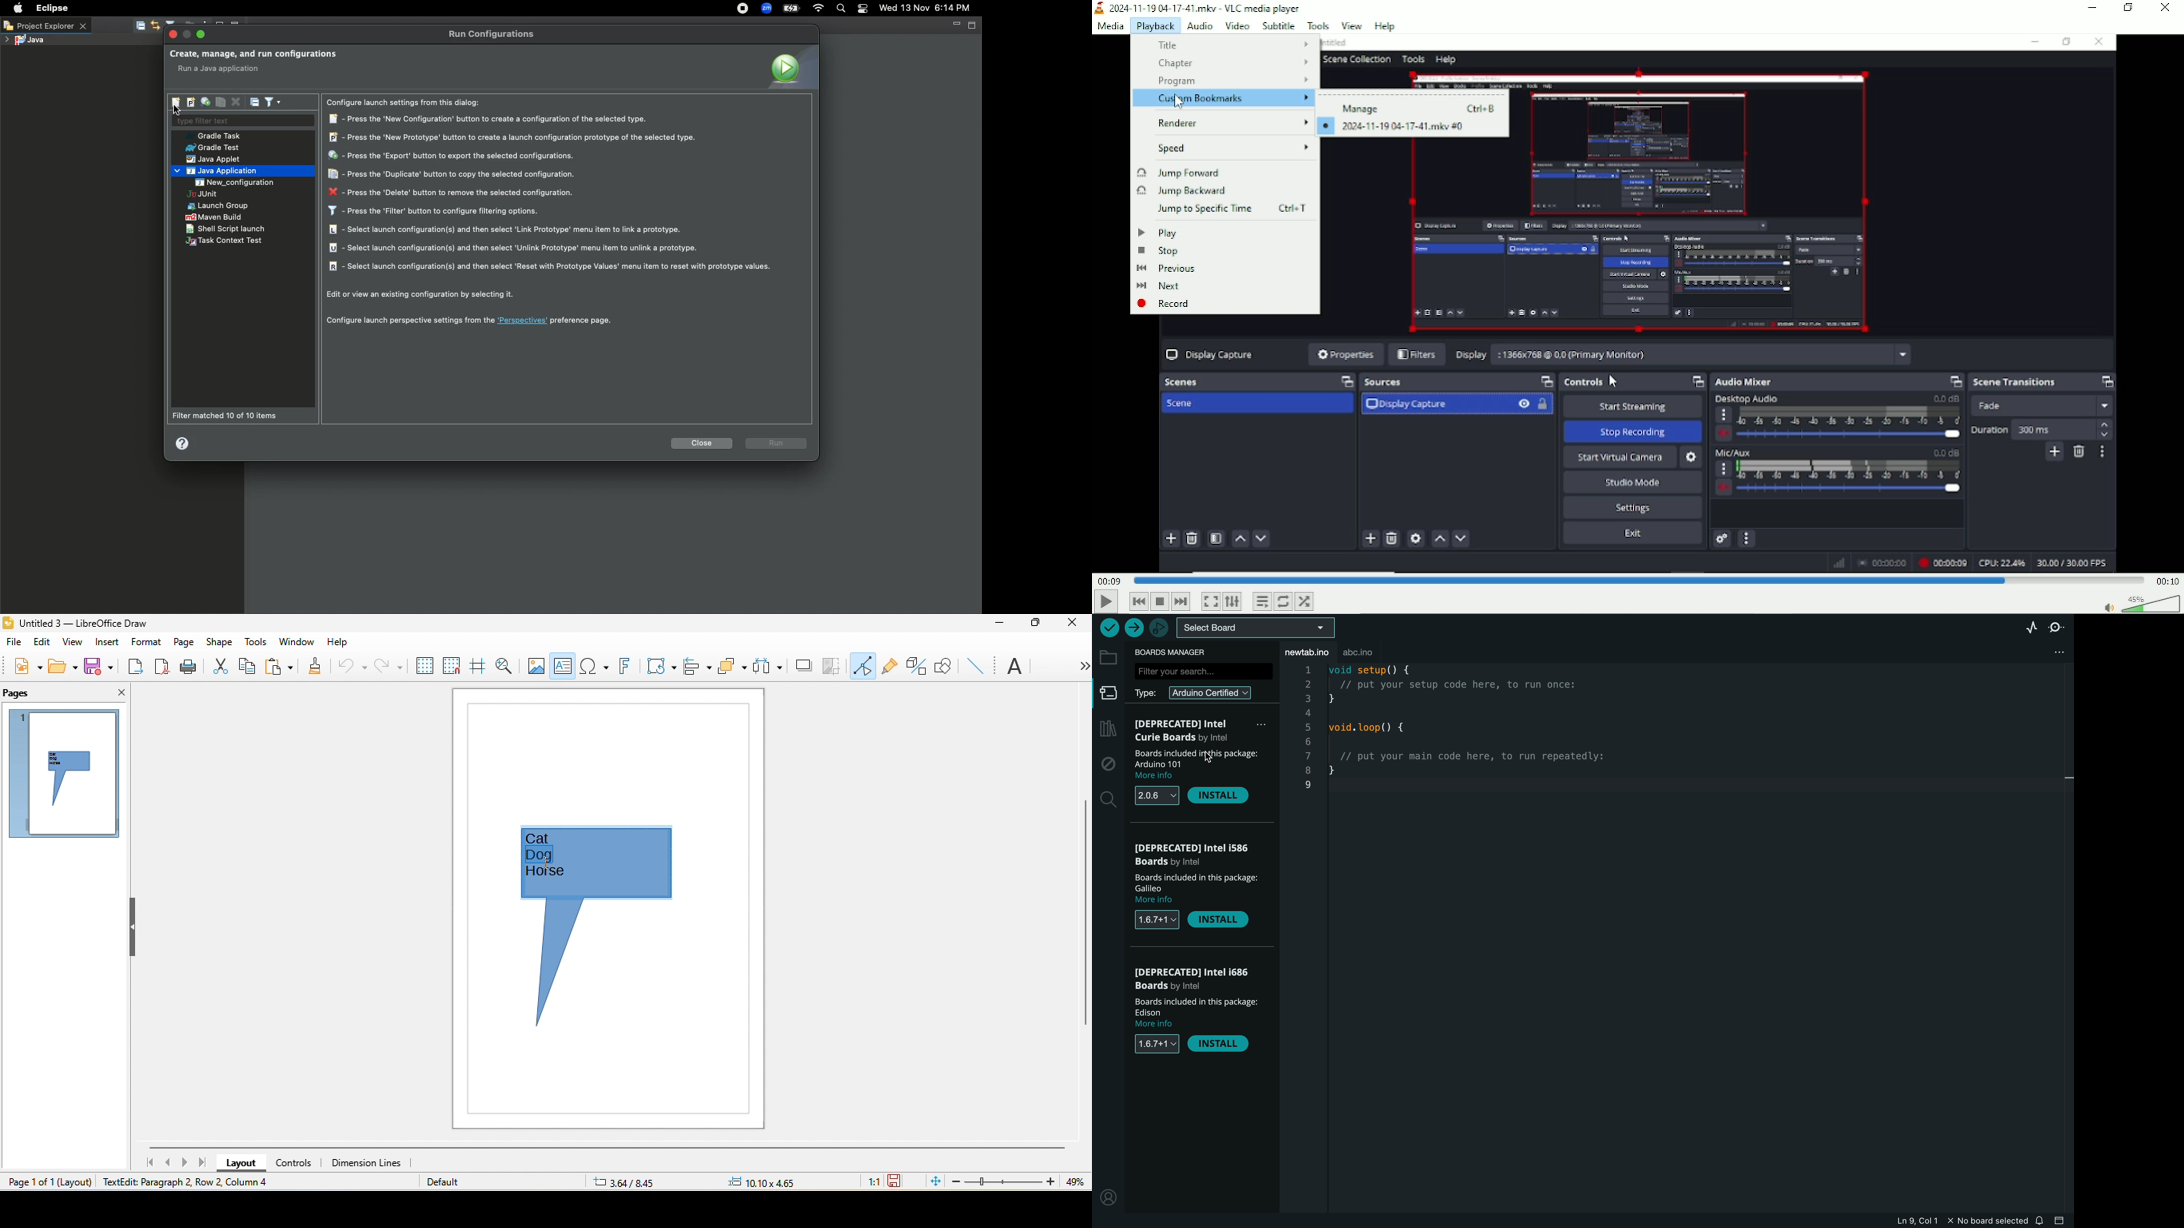 The image size is (2184, 1232). Describe the element at coordinates (956, 24) in the screenshot. I see `Minimize` at that location.